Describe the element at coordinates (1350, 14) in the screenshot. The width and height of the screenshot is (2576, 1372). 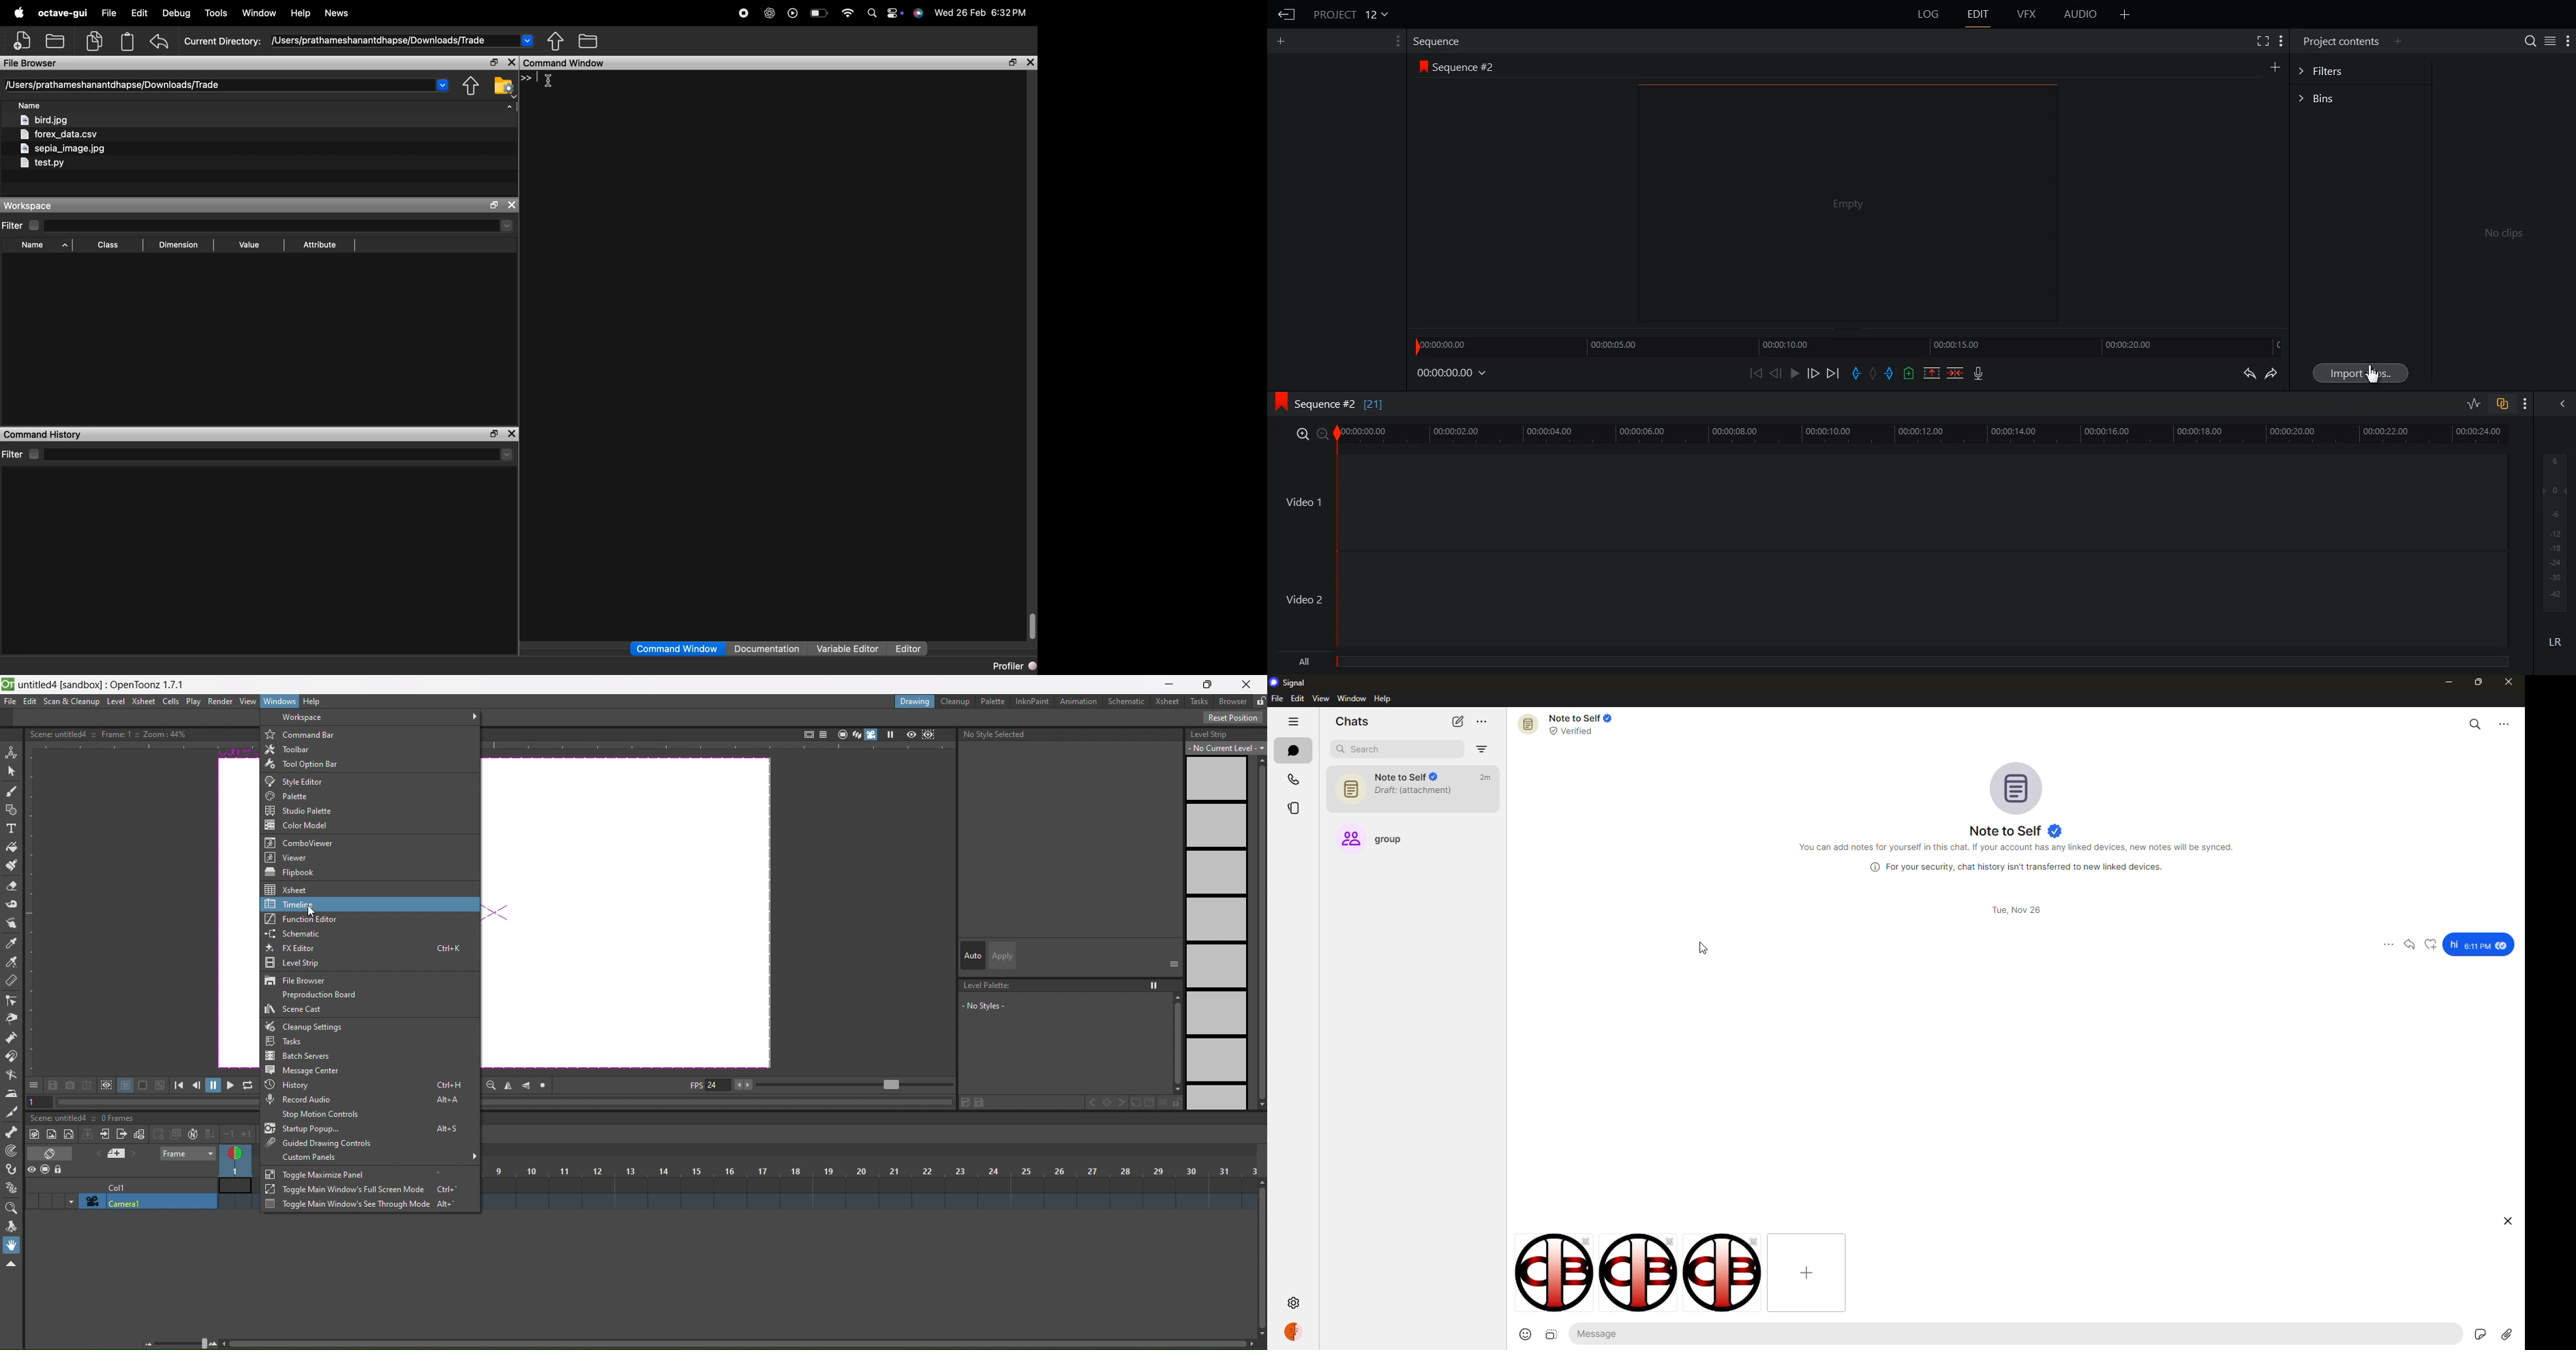
I see `Project 12v` at that location.